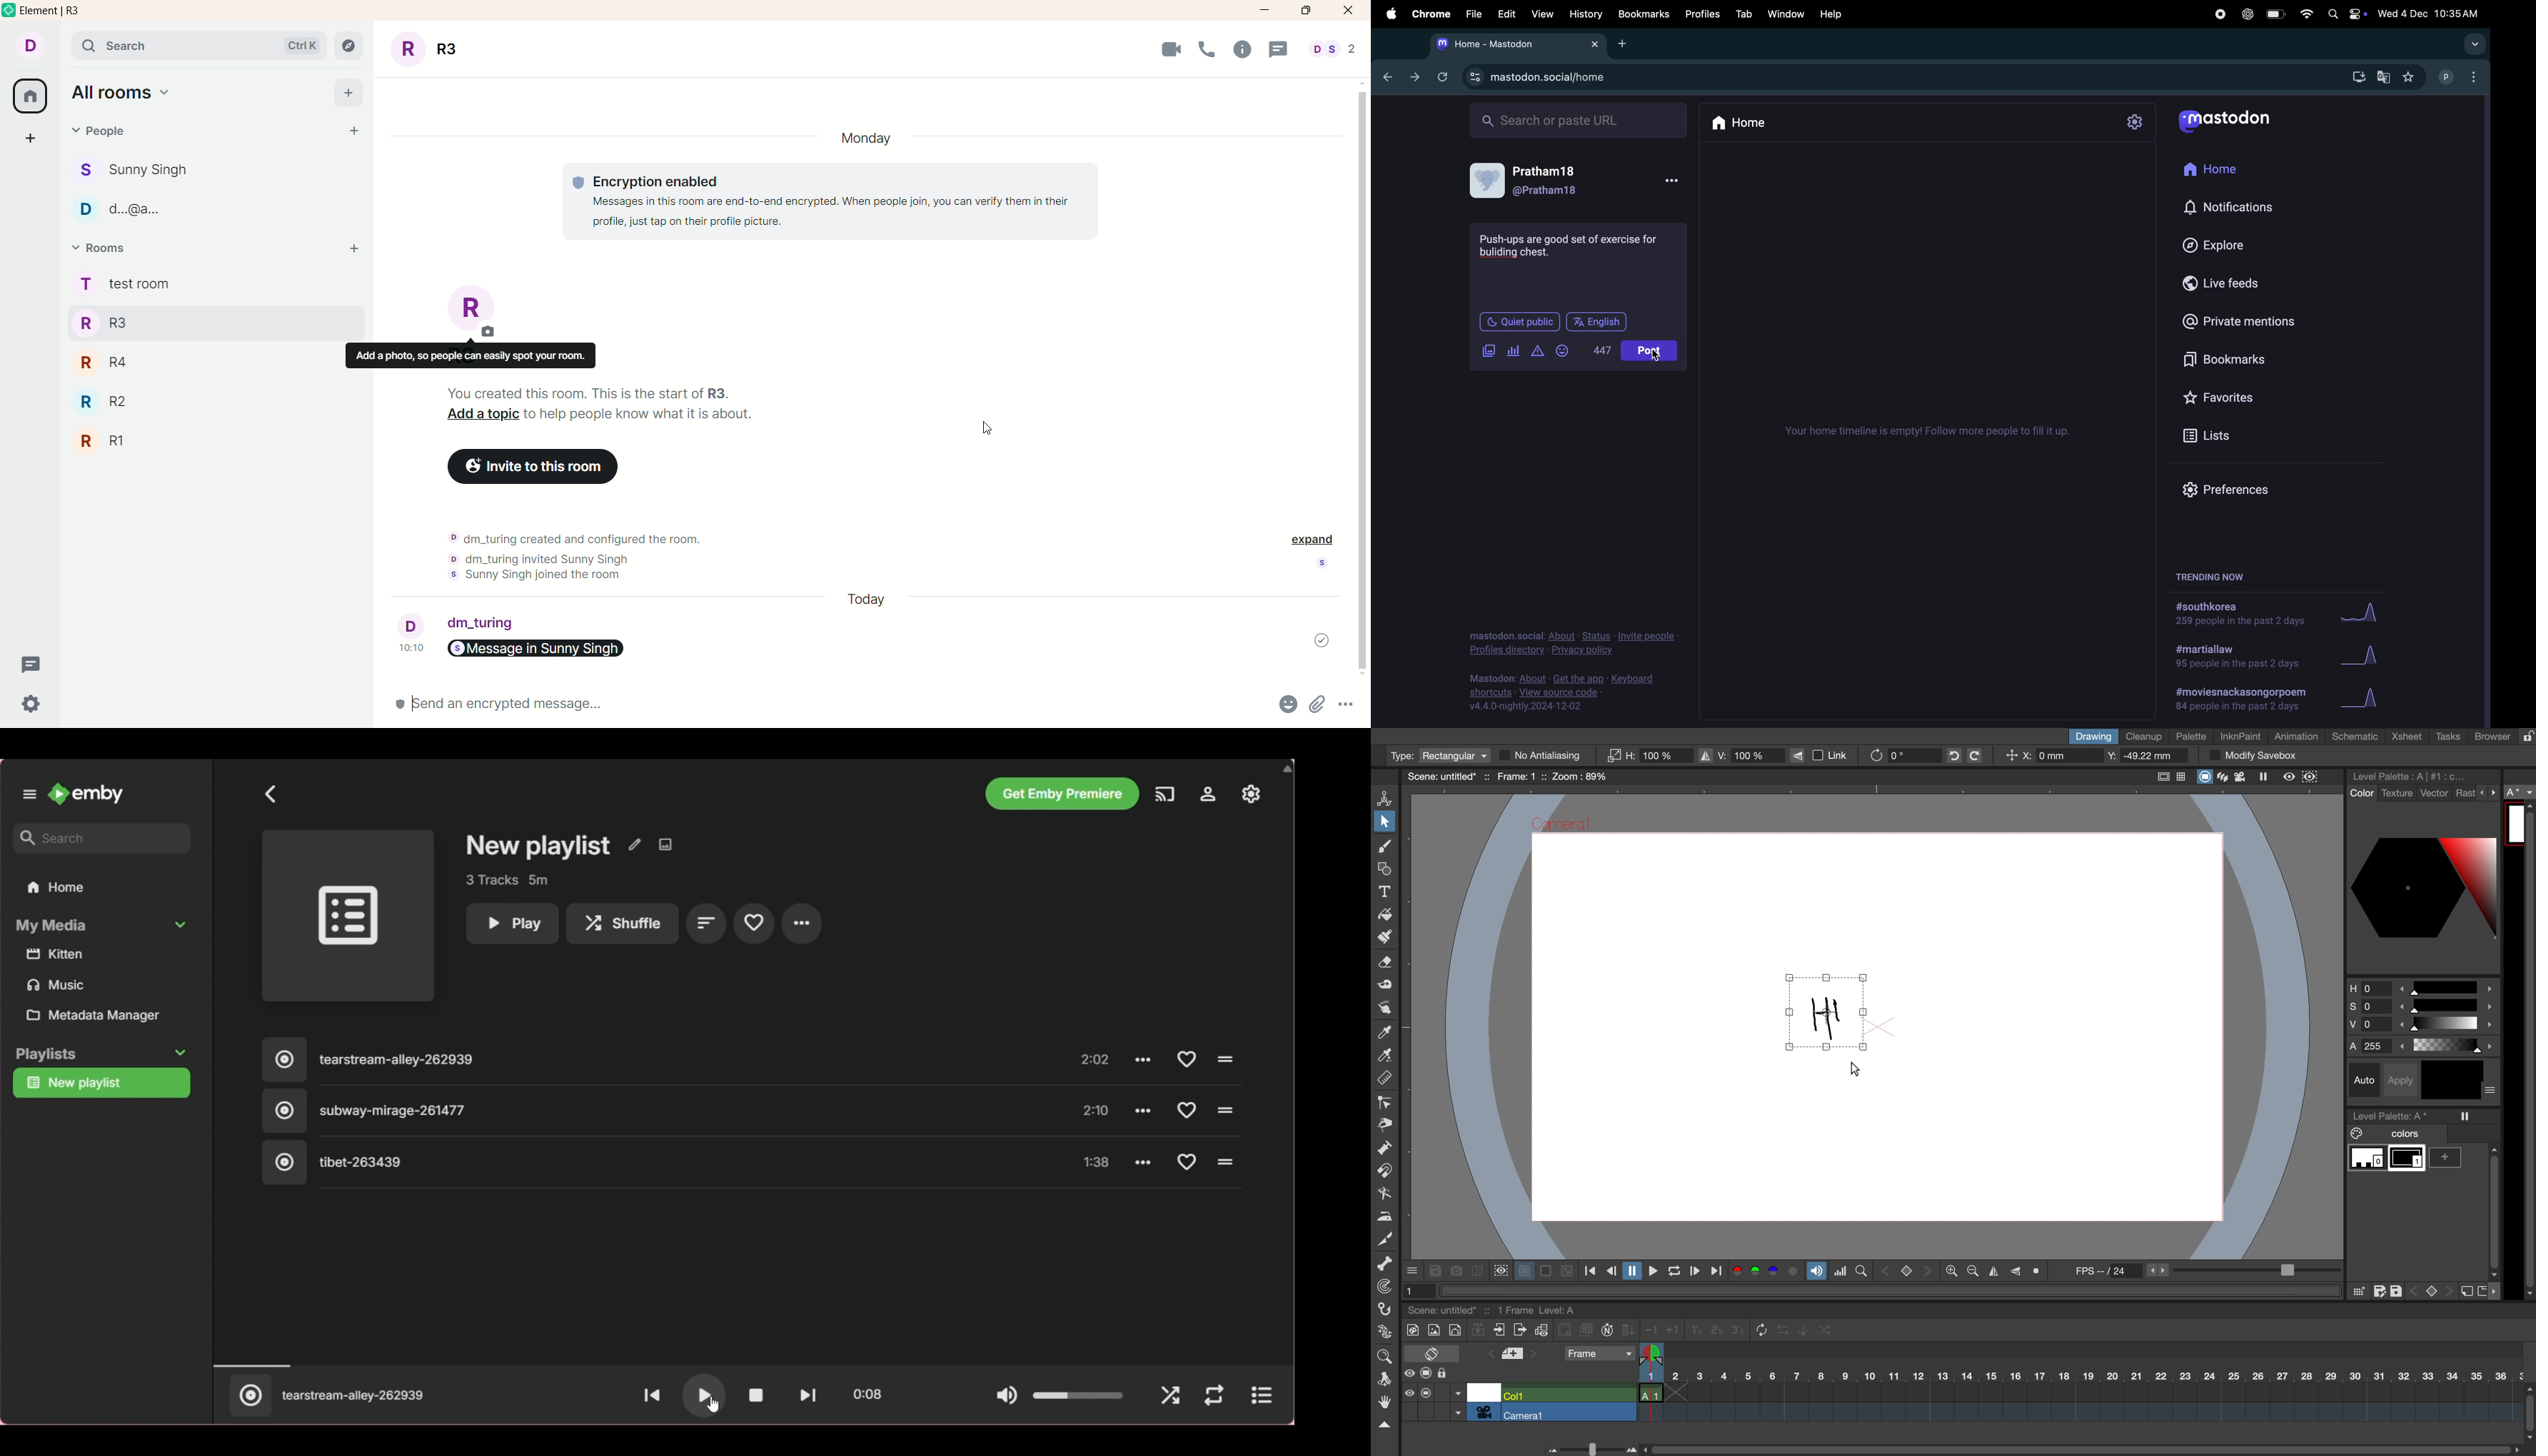  I want to click on link, so click(1825, 756).